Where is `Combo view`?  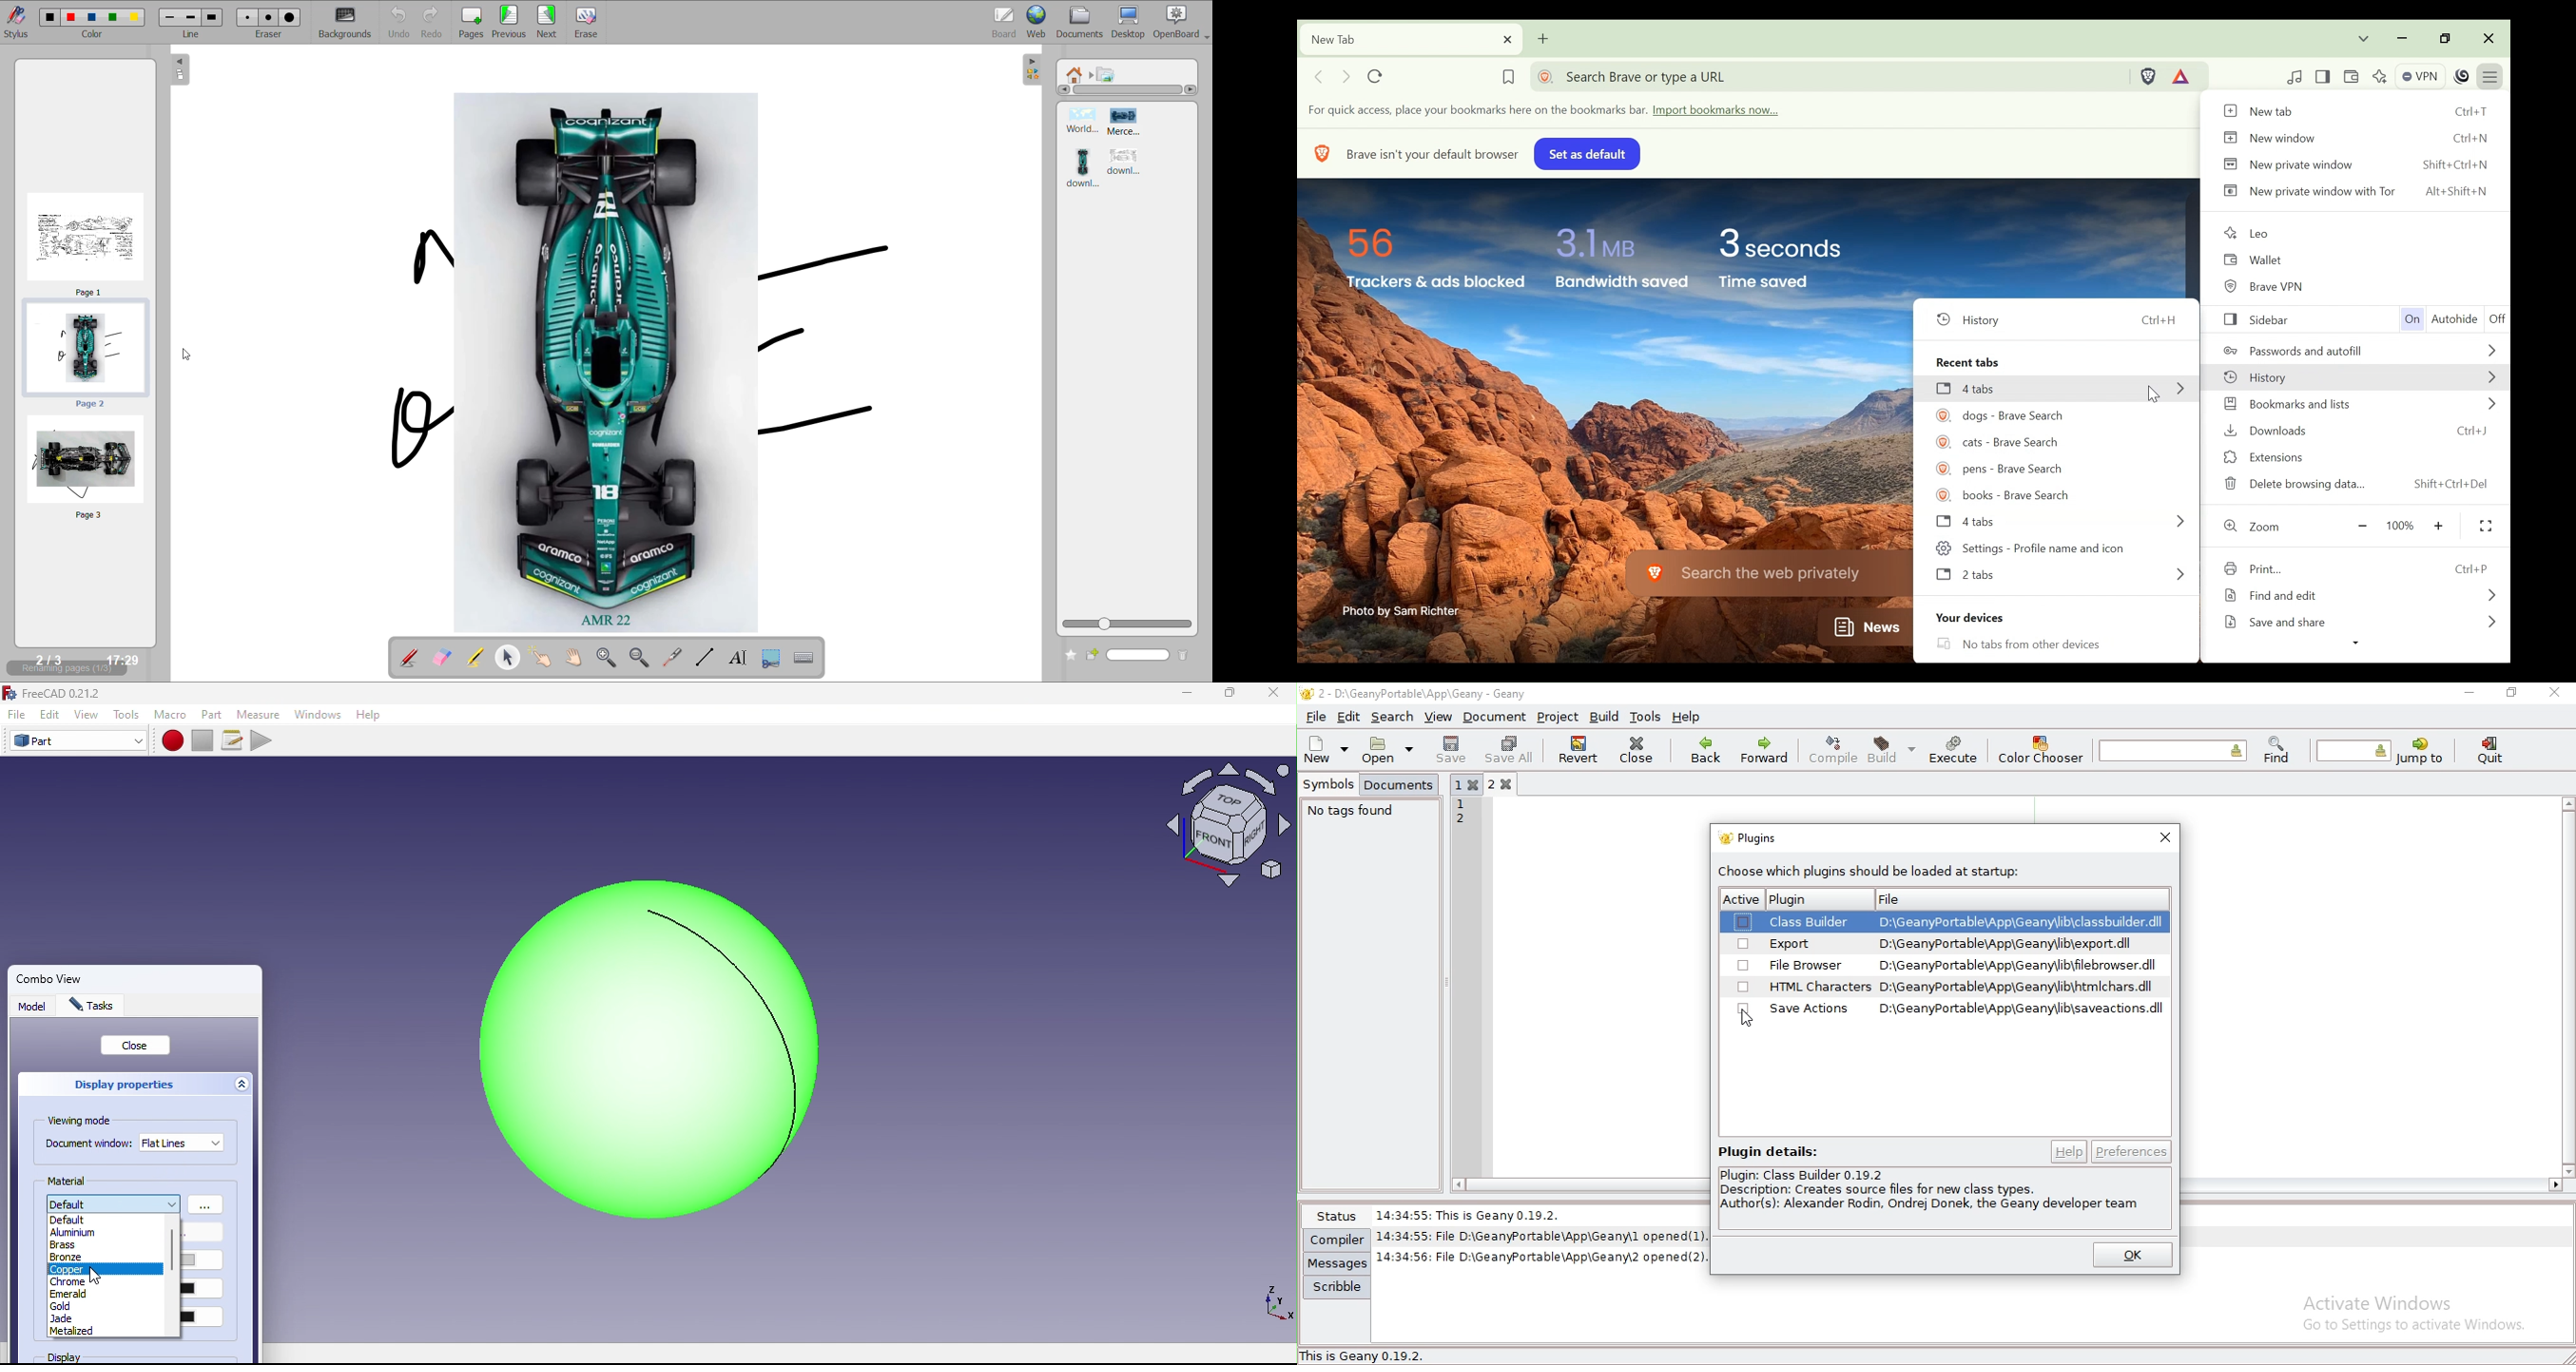 Combo view is located at coordinates (88, 975).